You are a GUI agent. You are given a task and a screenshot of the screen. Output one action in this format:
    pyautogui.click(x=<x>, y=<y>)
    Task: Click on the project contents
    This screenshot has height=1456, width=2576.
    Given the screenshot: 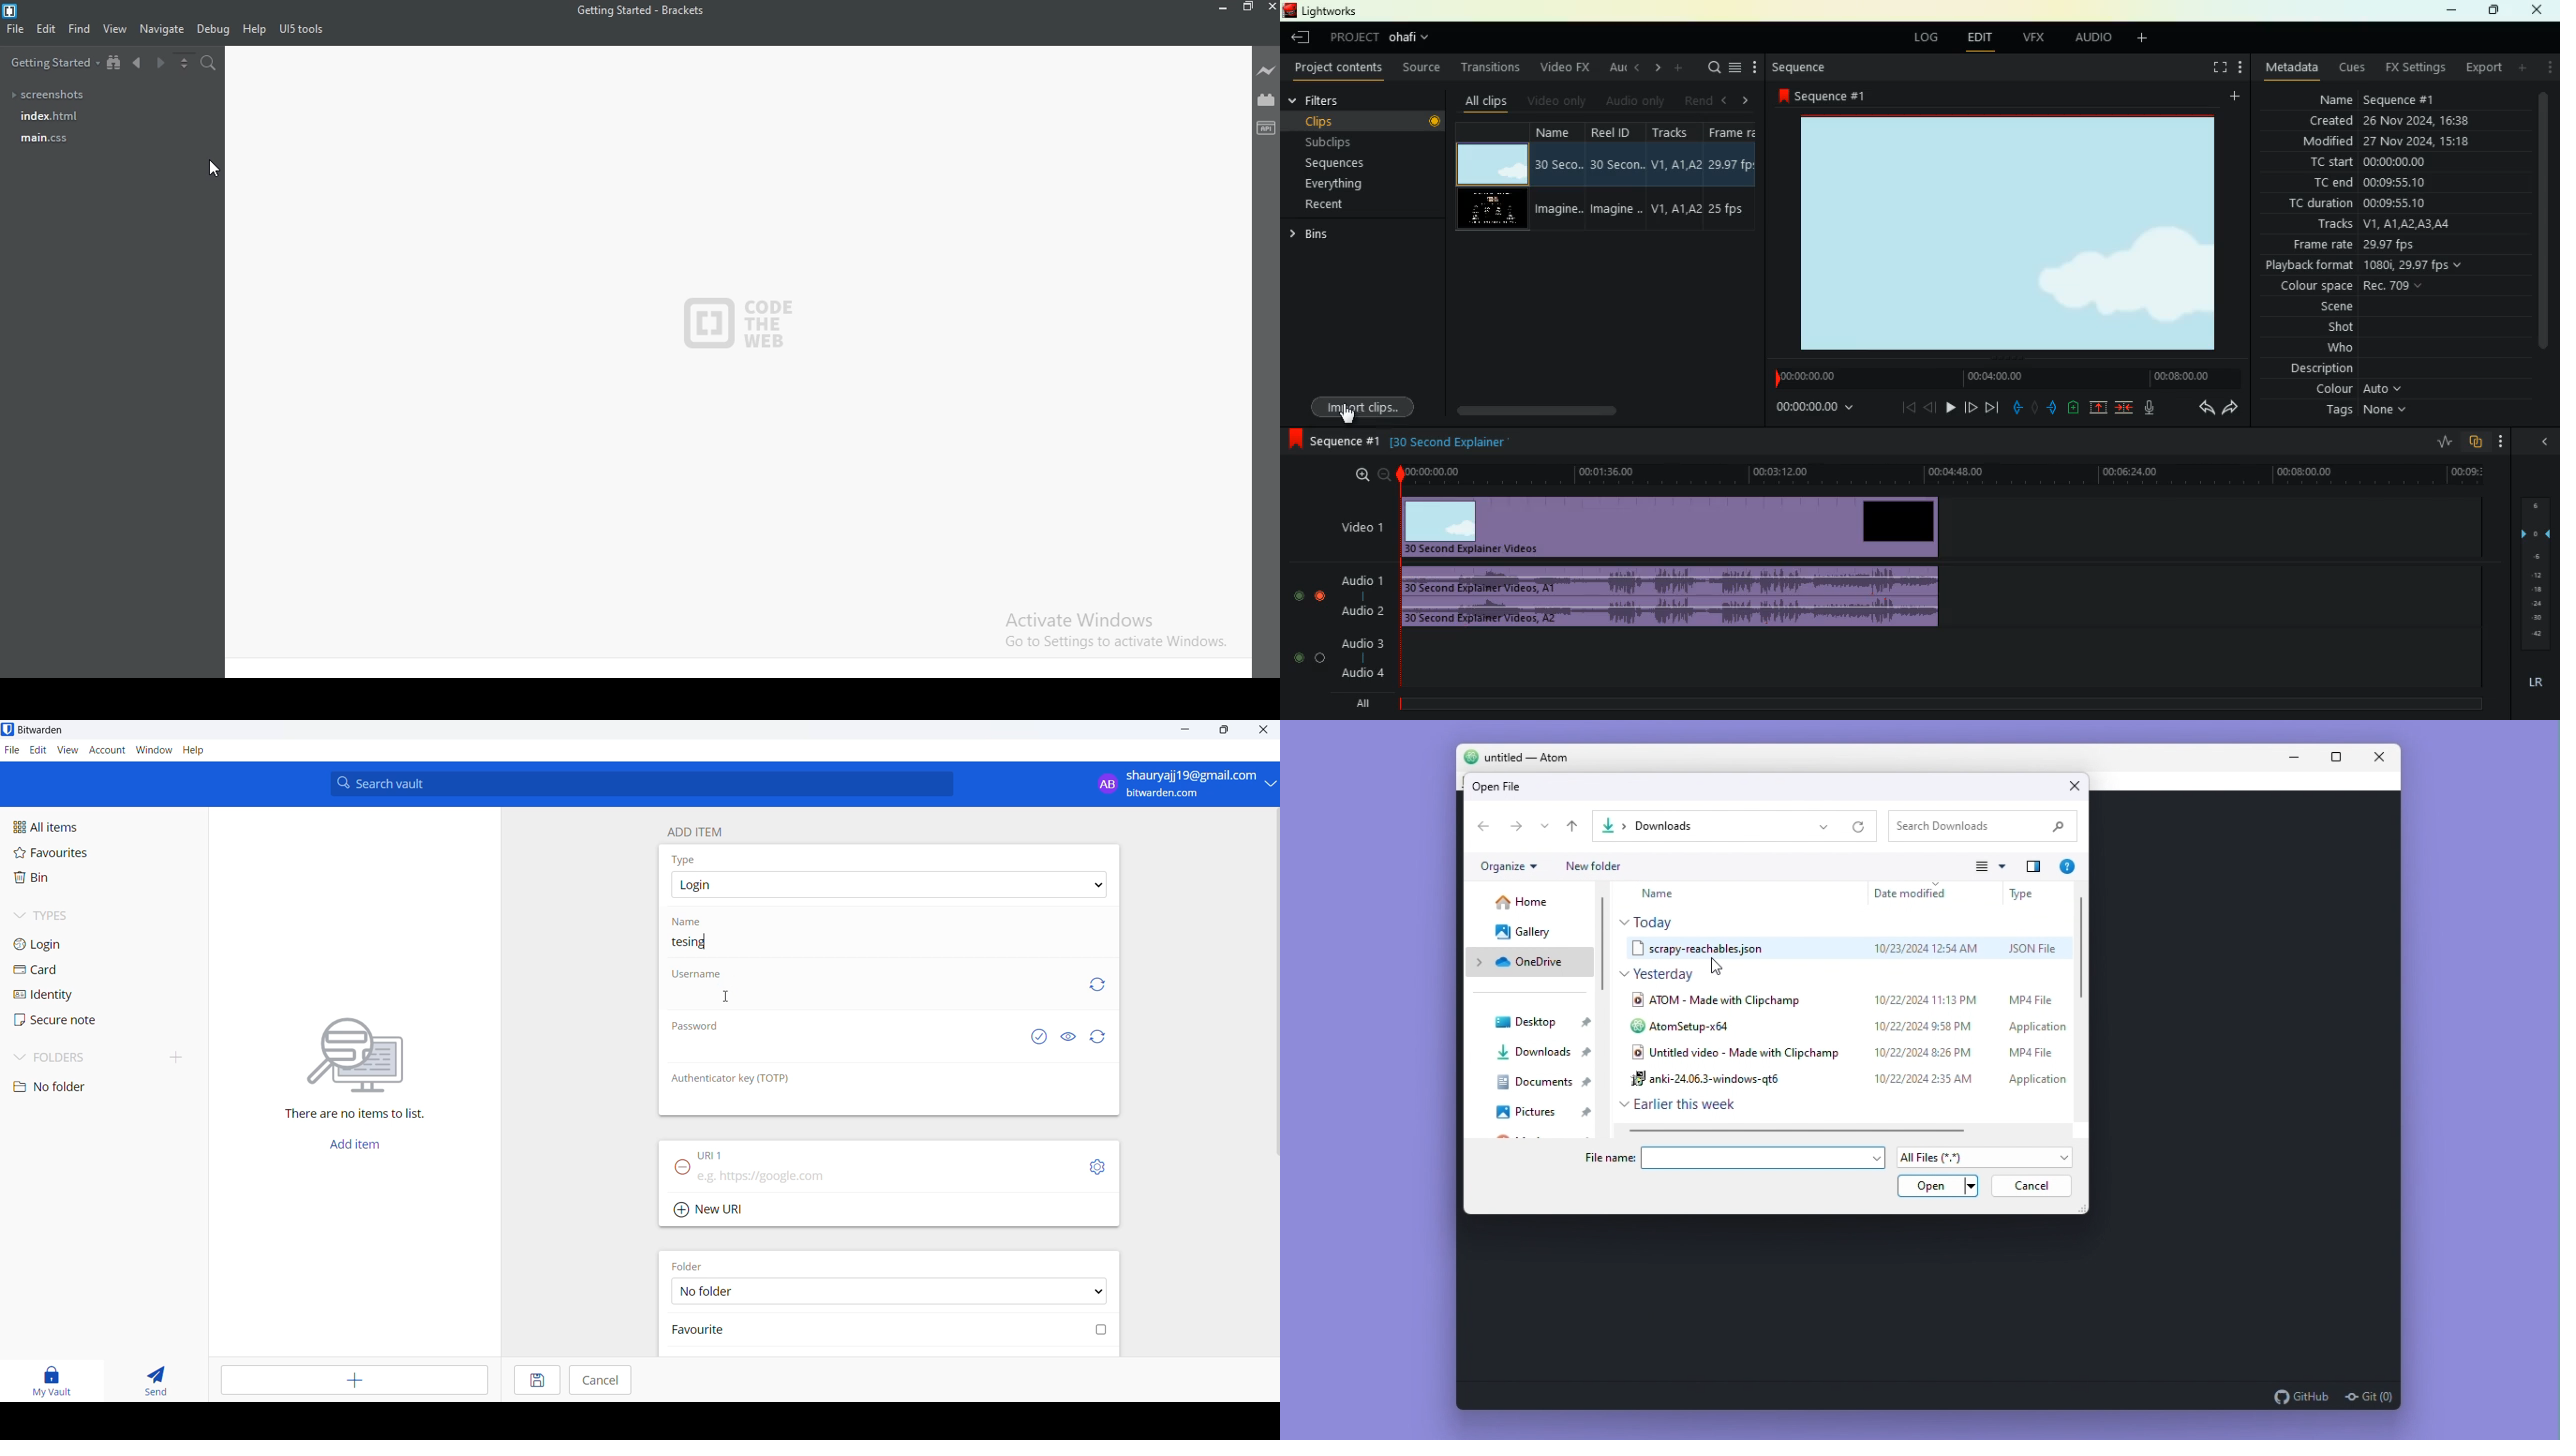 What is the action you would take?
    pyautogui.click(x=1343, y=68)
    